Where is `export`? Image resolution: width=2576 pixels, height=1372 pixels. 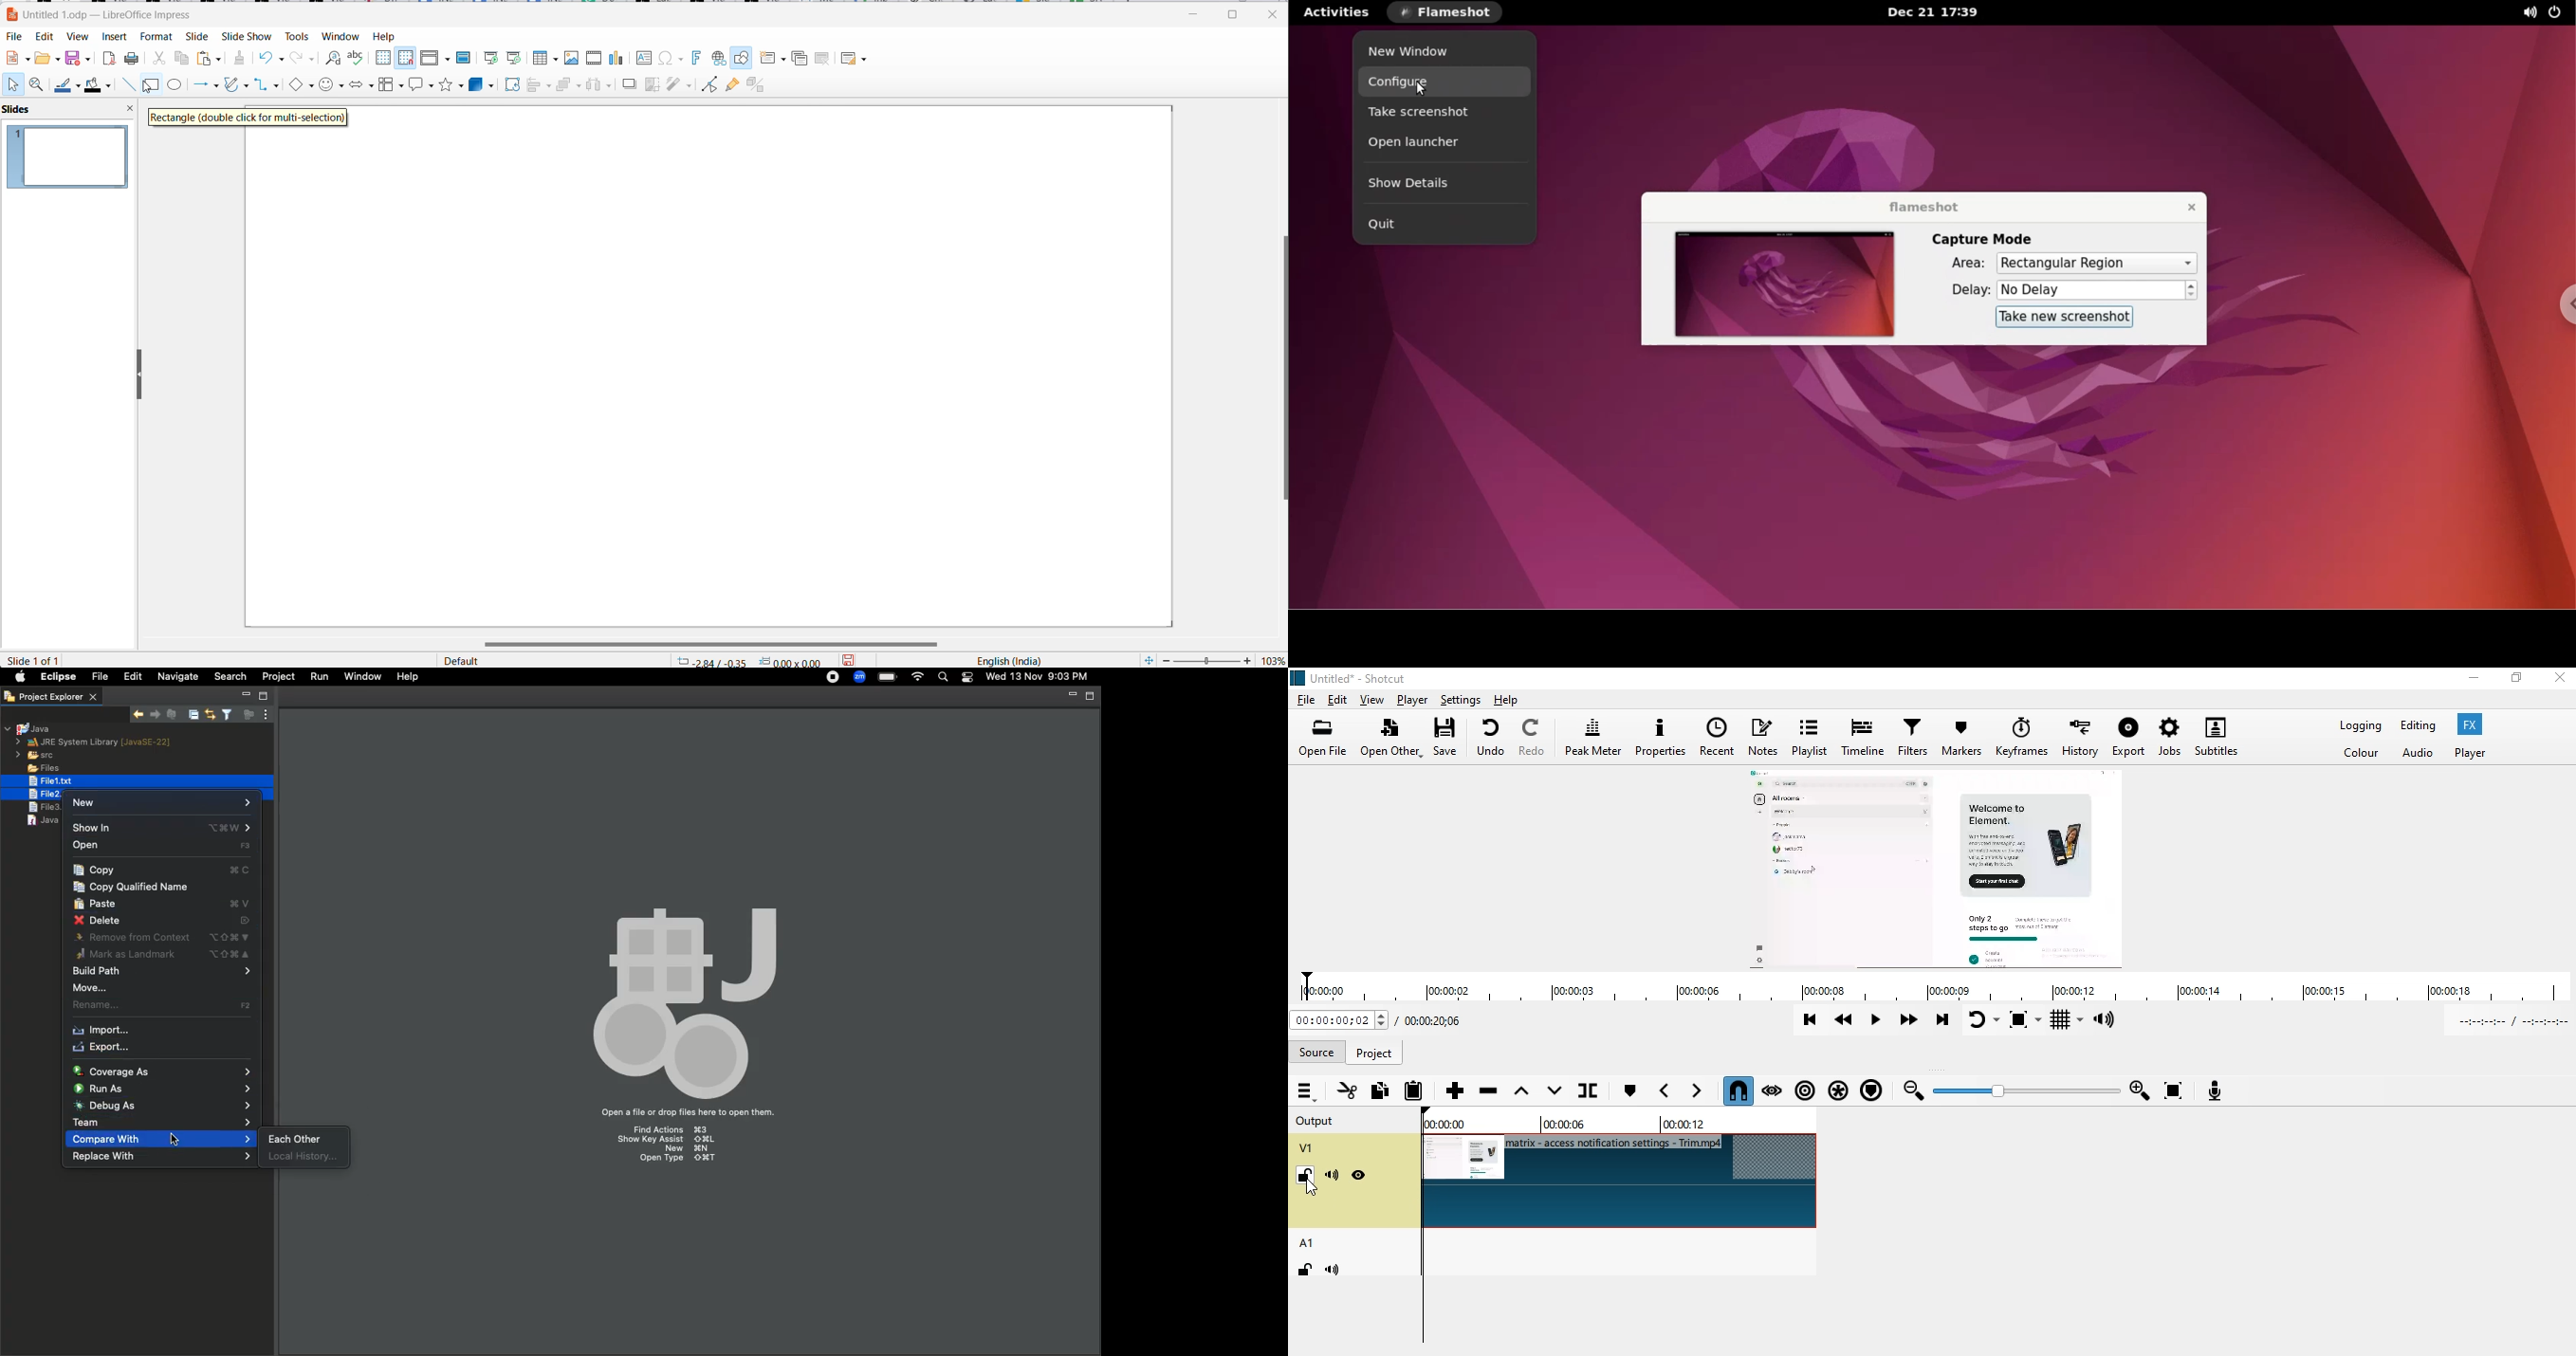
export is located at coordinates (2129, 735).